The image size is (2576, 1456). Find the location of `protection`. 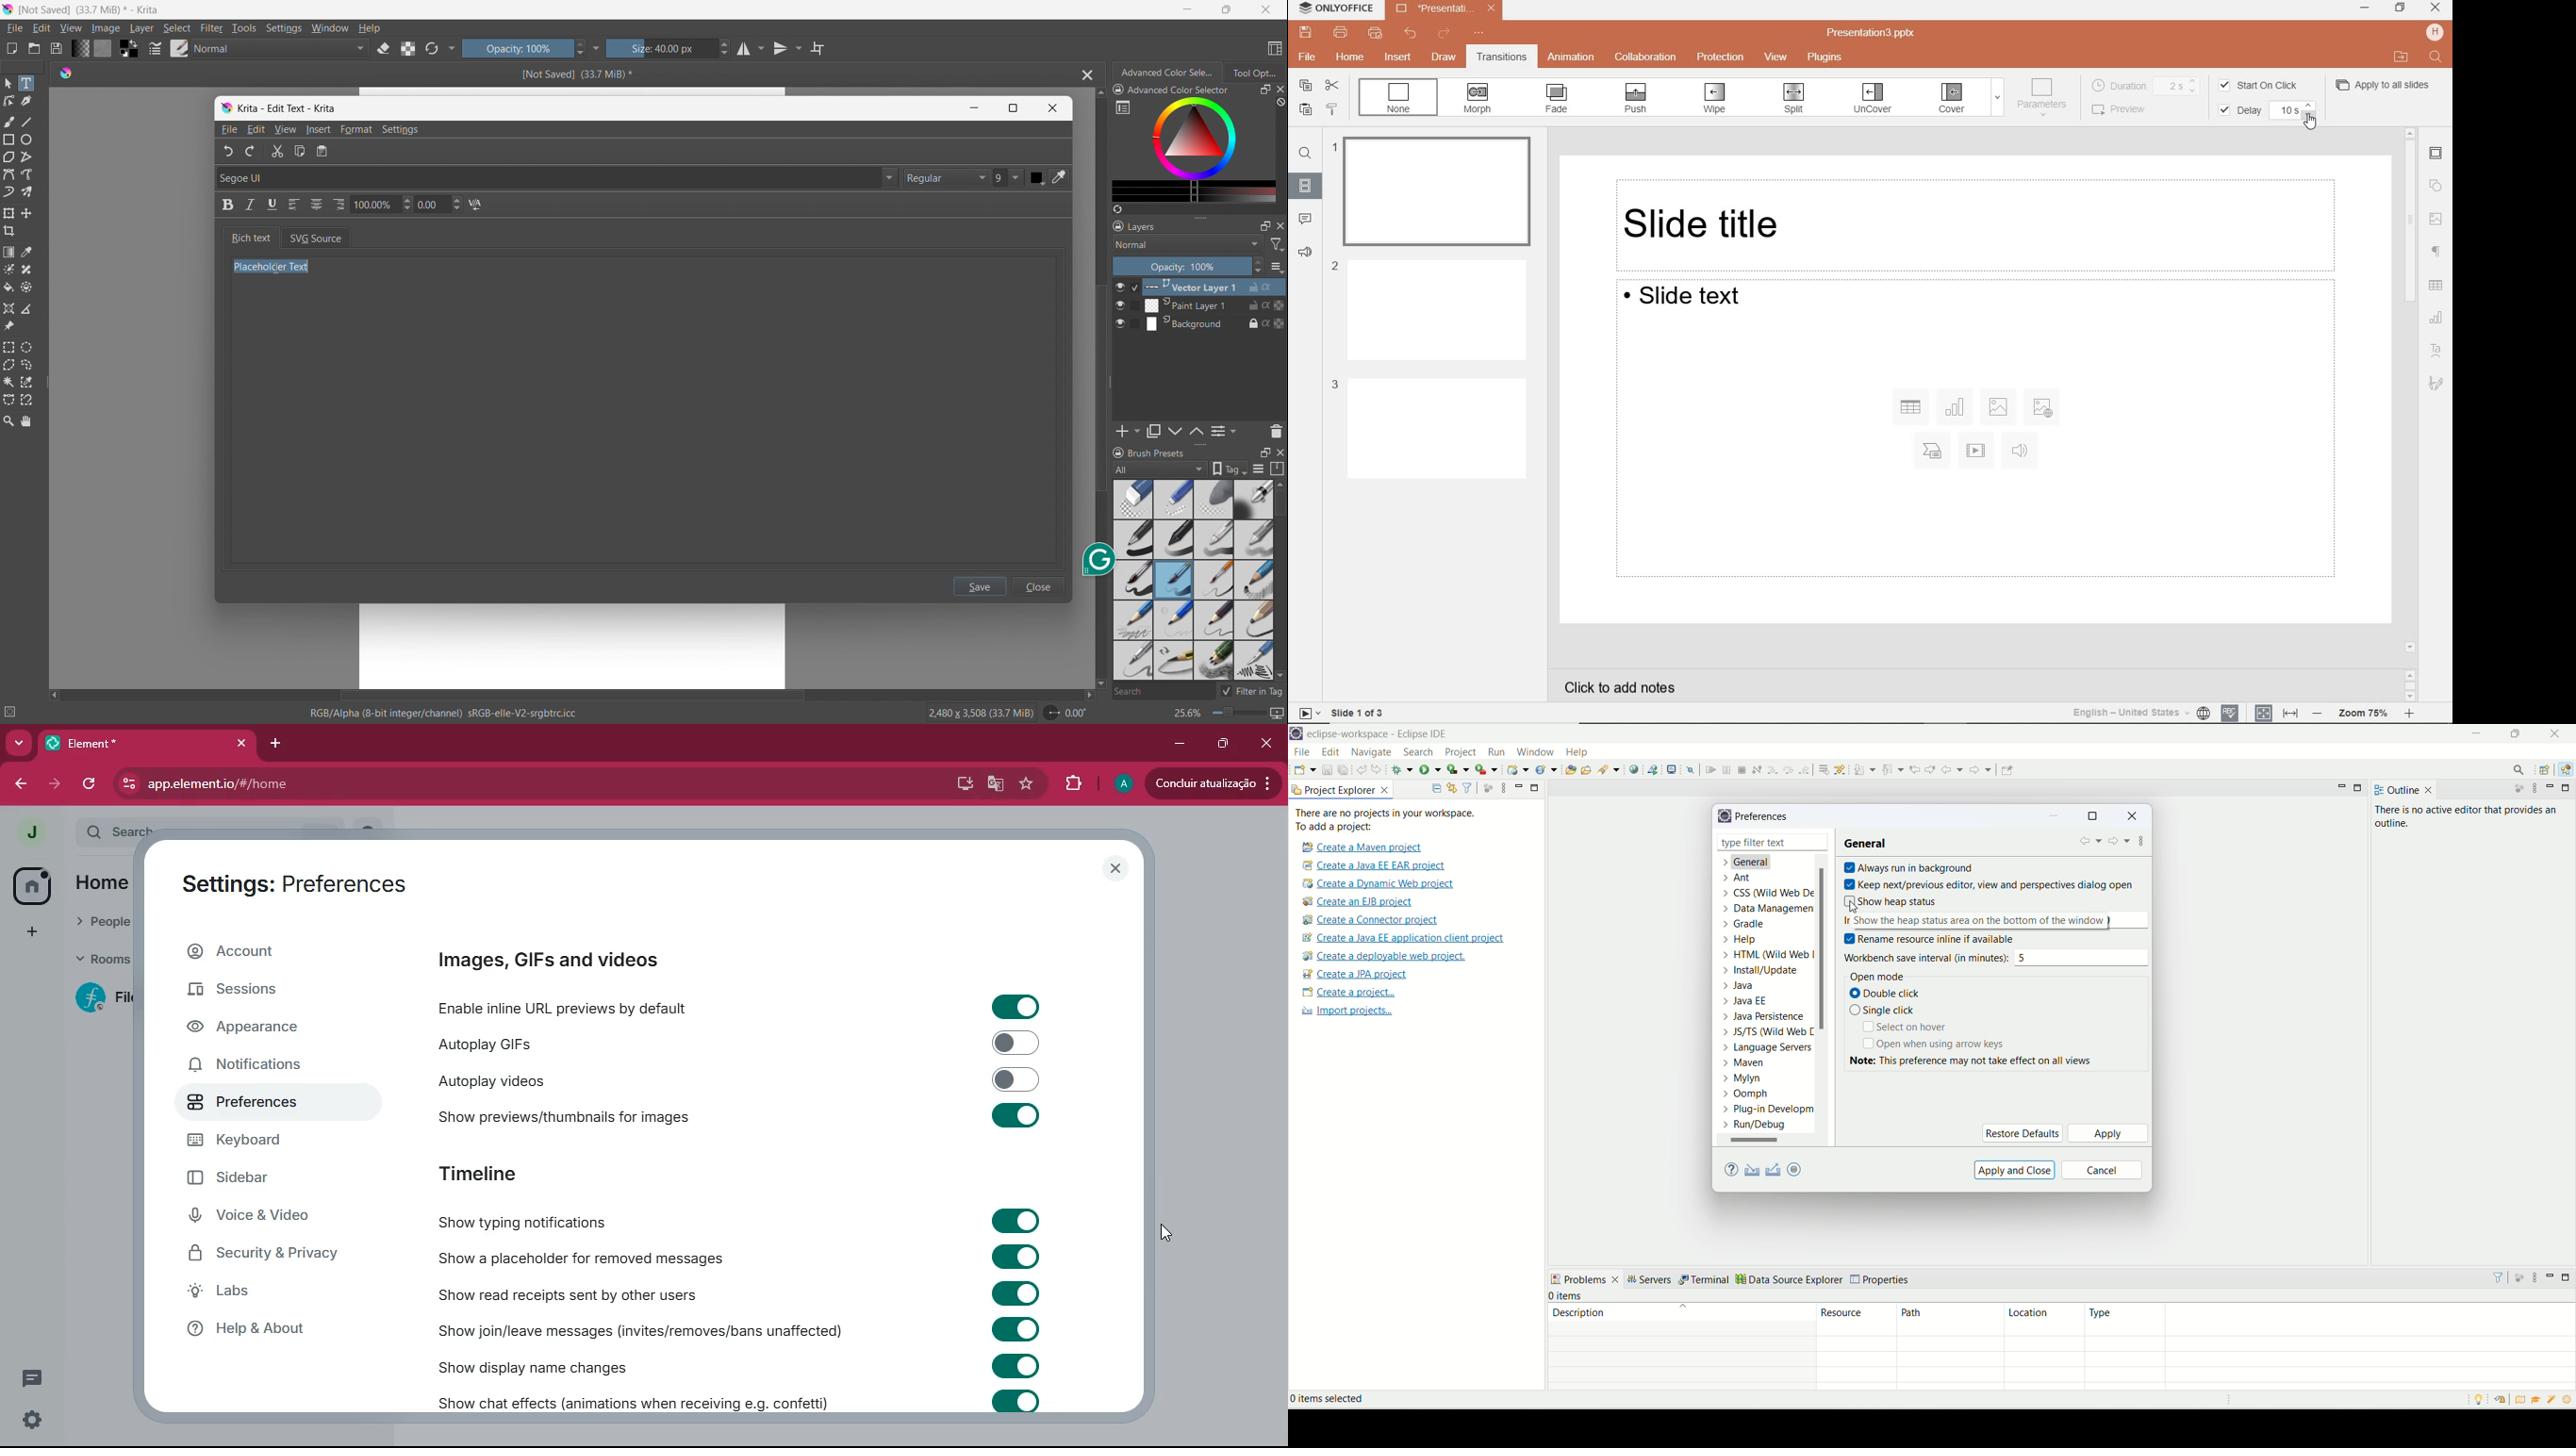

protection is located at coordinates (1722, 58).